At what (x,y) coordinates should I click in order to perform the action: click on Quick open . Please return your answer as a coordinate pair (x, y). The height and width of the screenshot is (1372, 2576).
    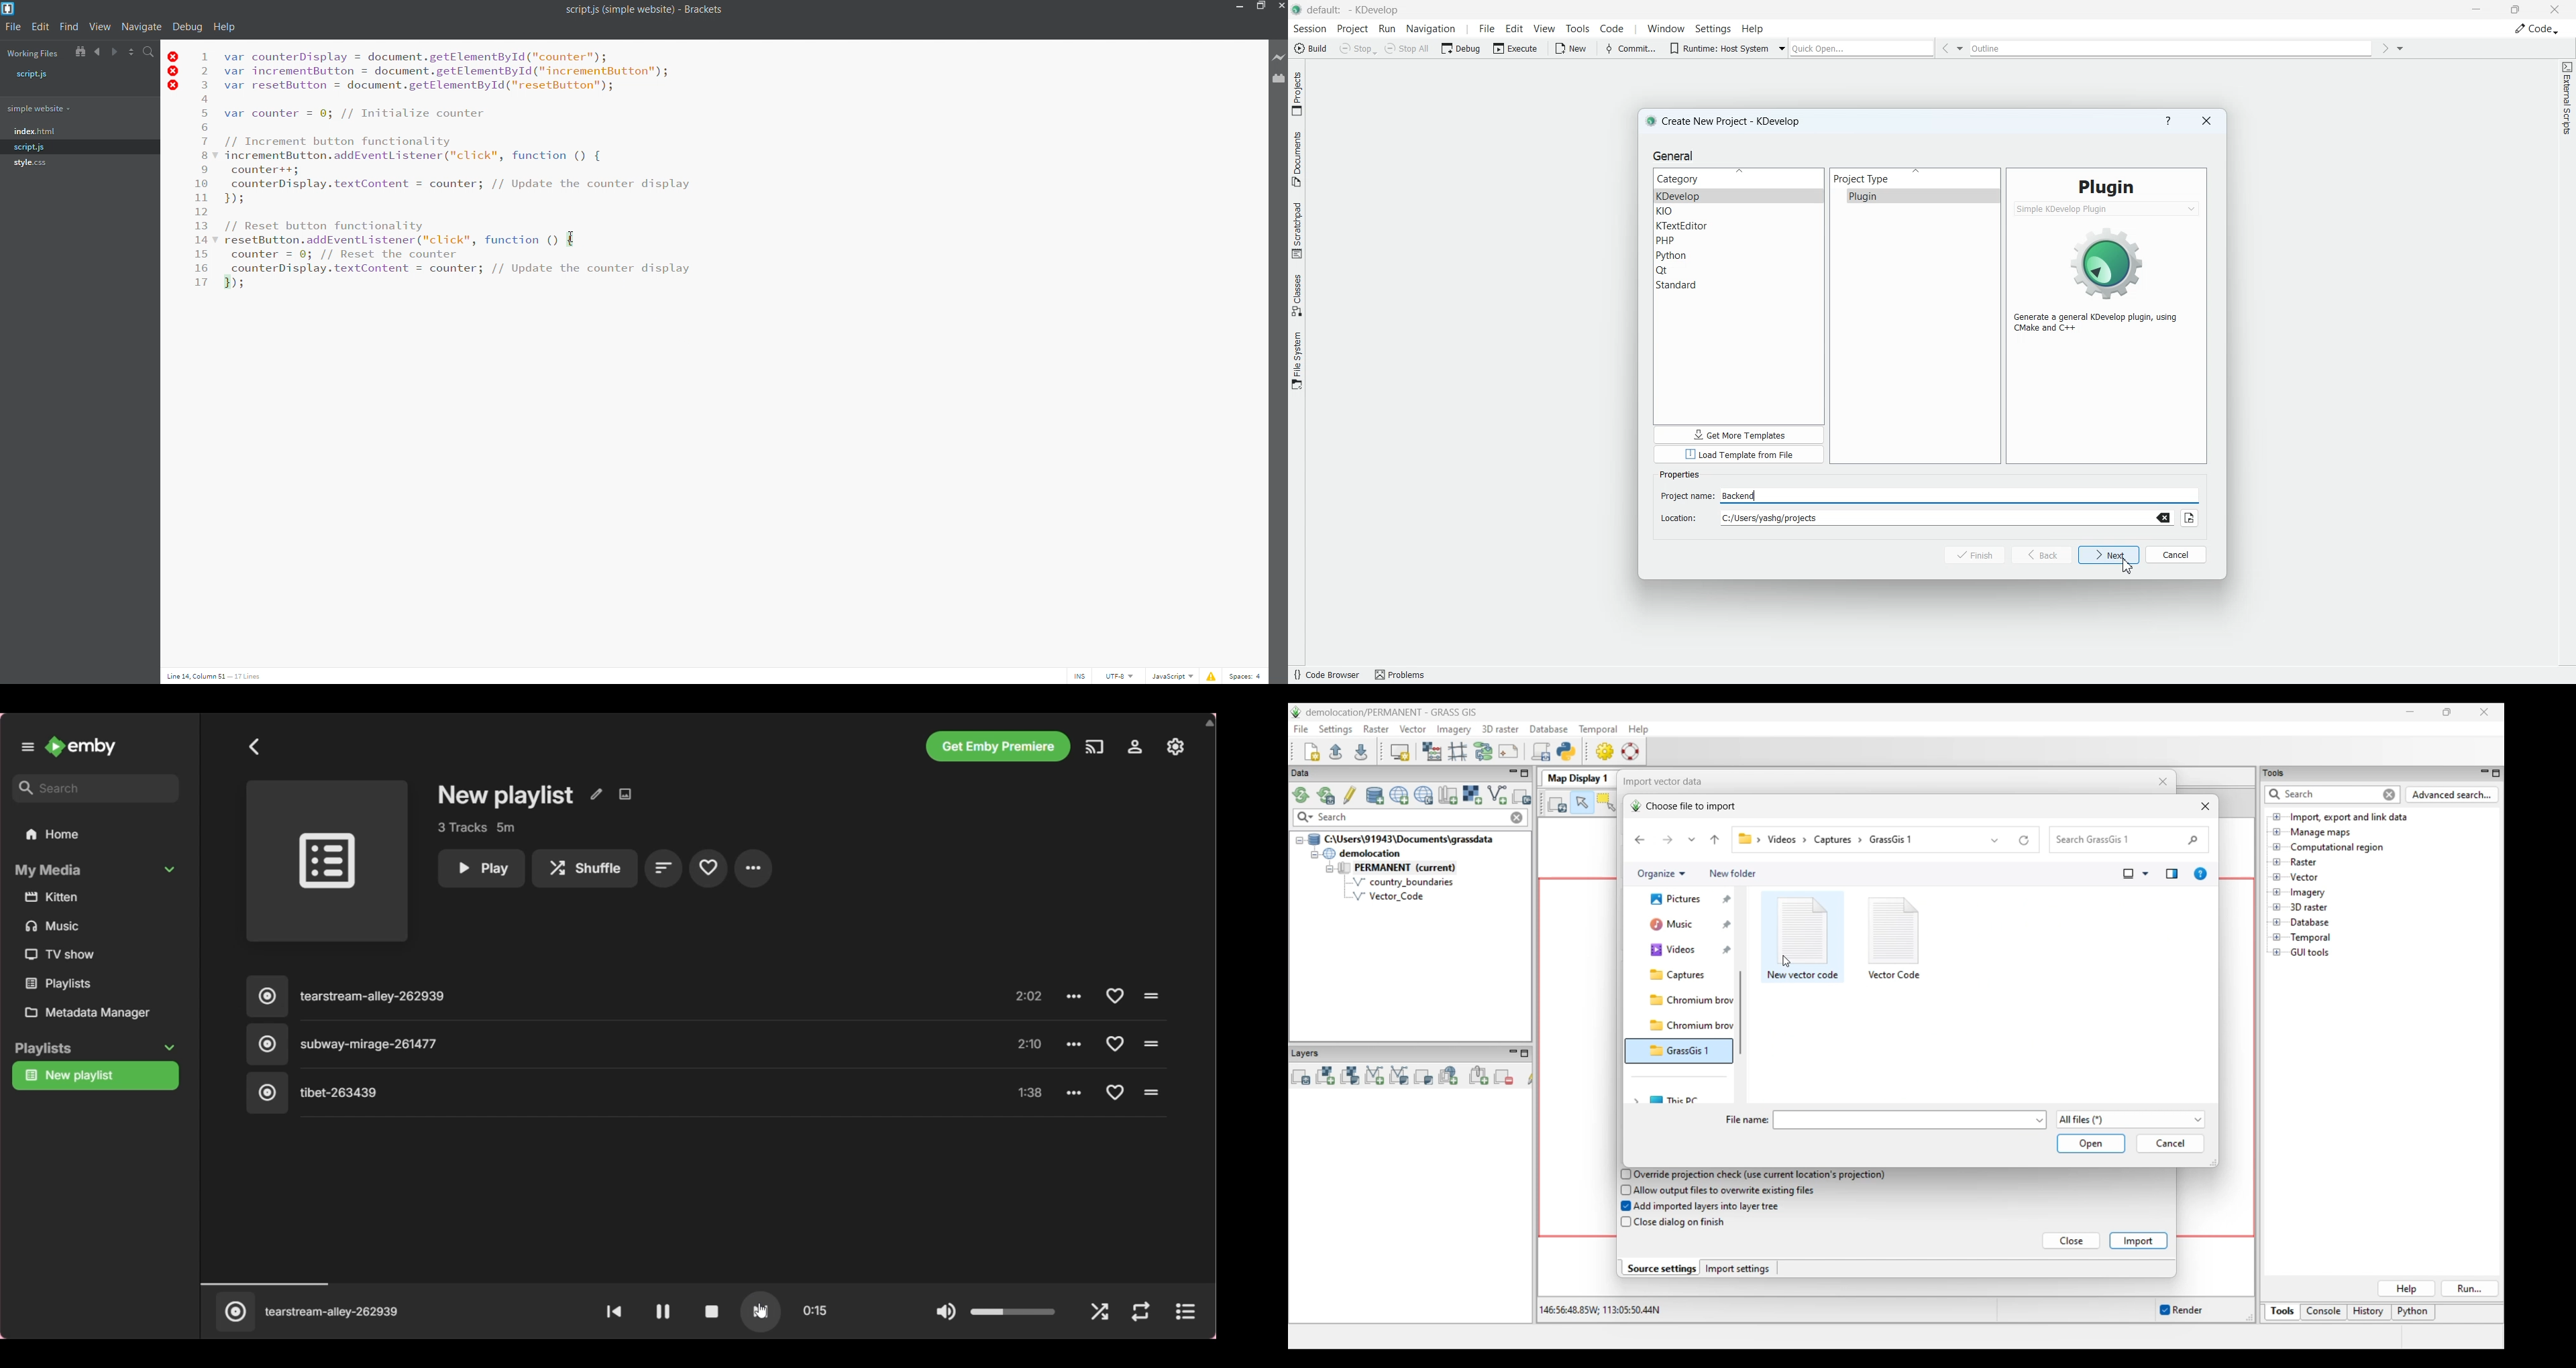
    Looking at the image, I should click on (1862, 48).